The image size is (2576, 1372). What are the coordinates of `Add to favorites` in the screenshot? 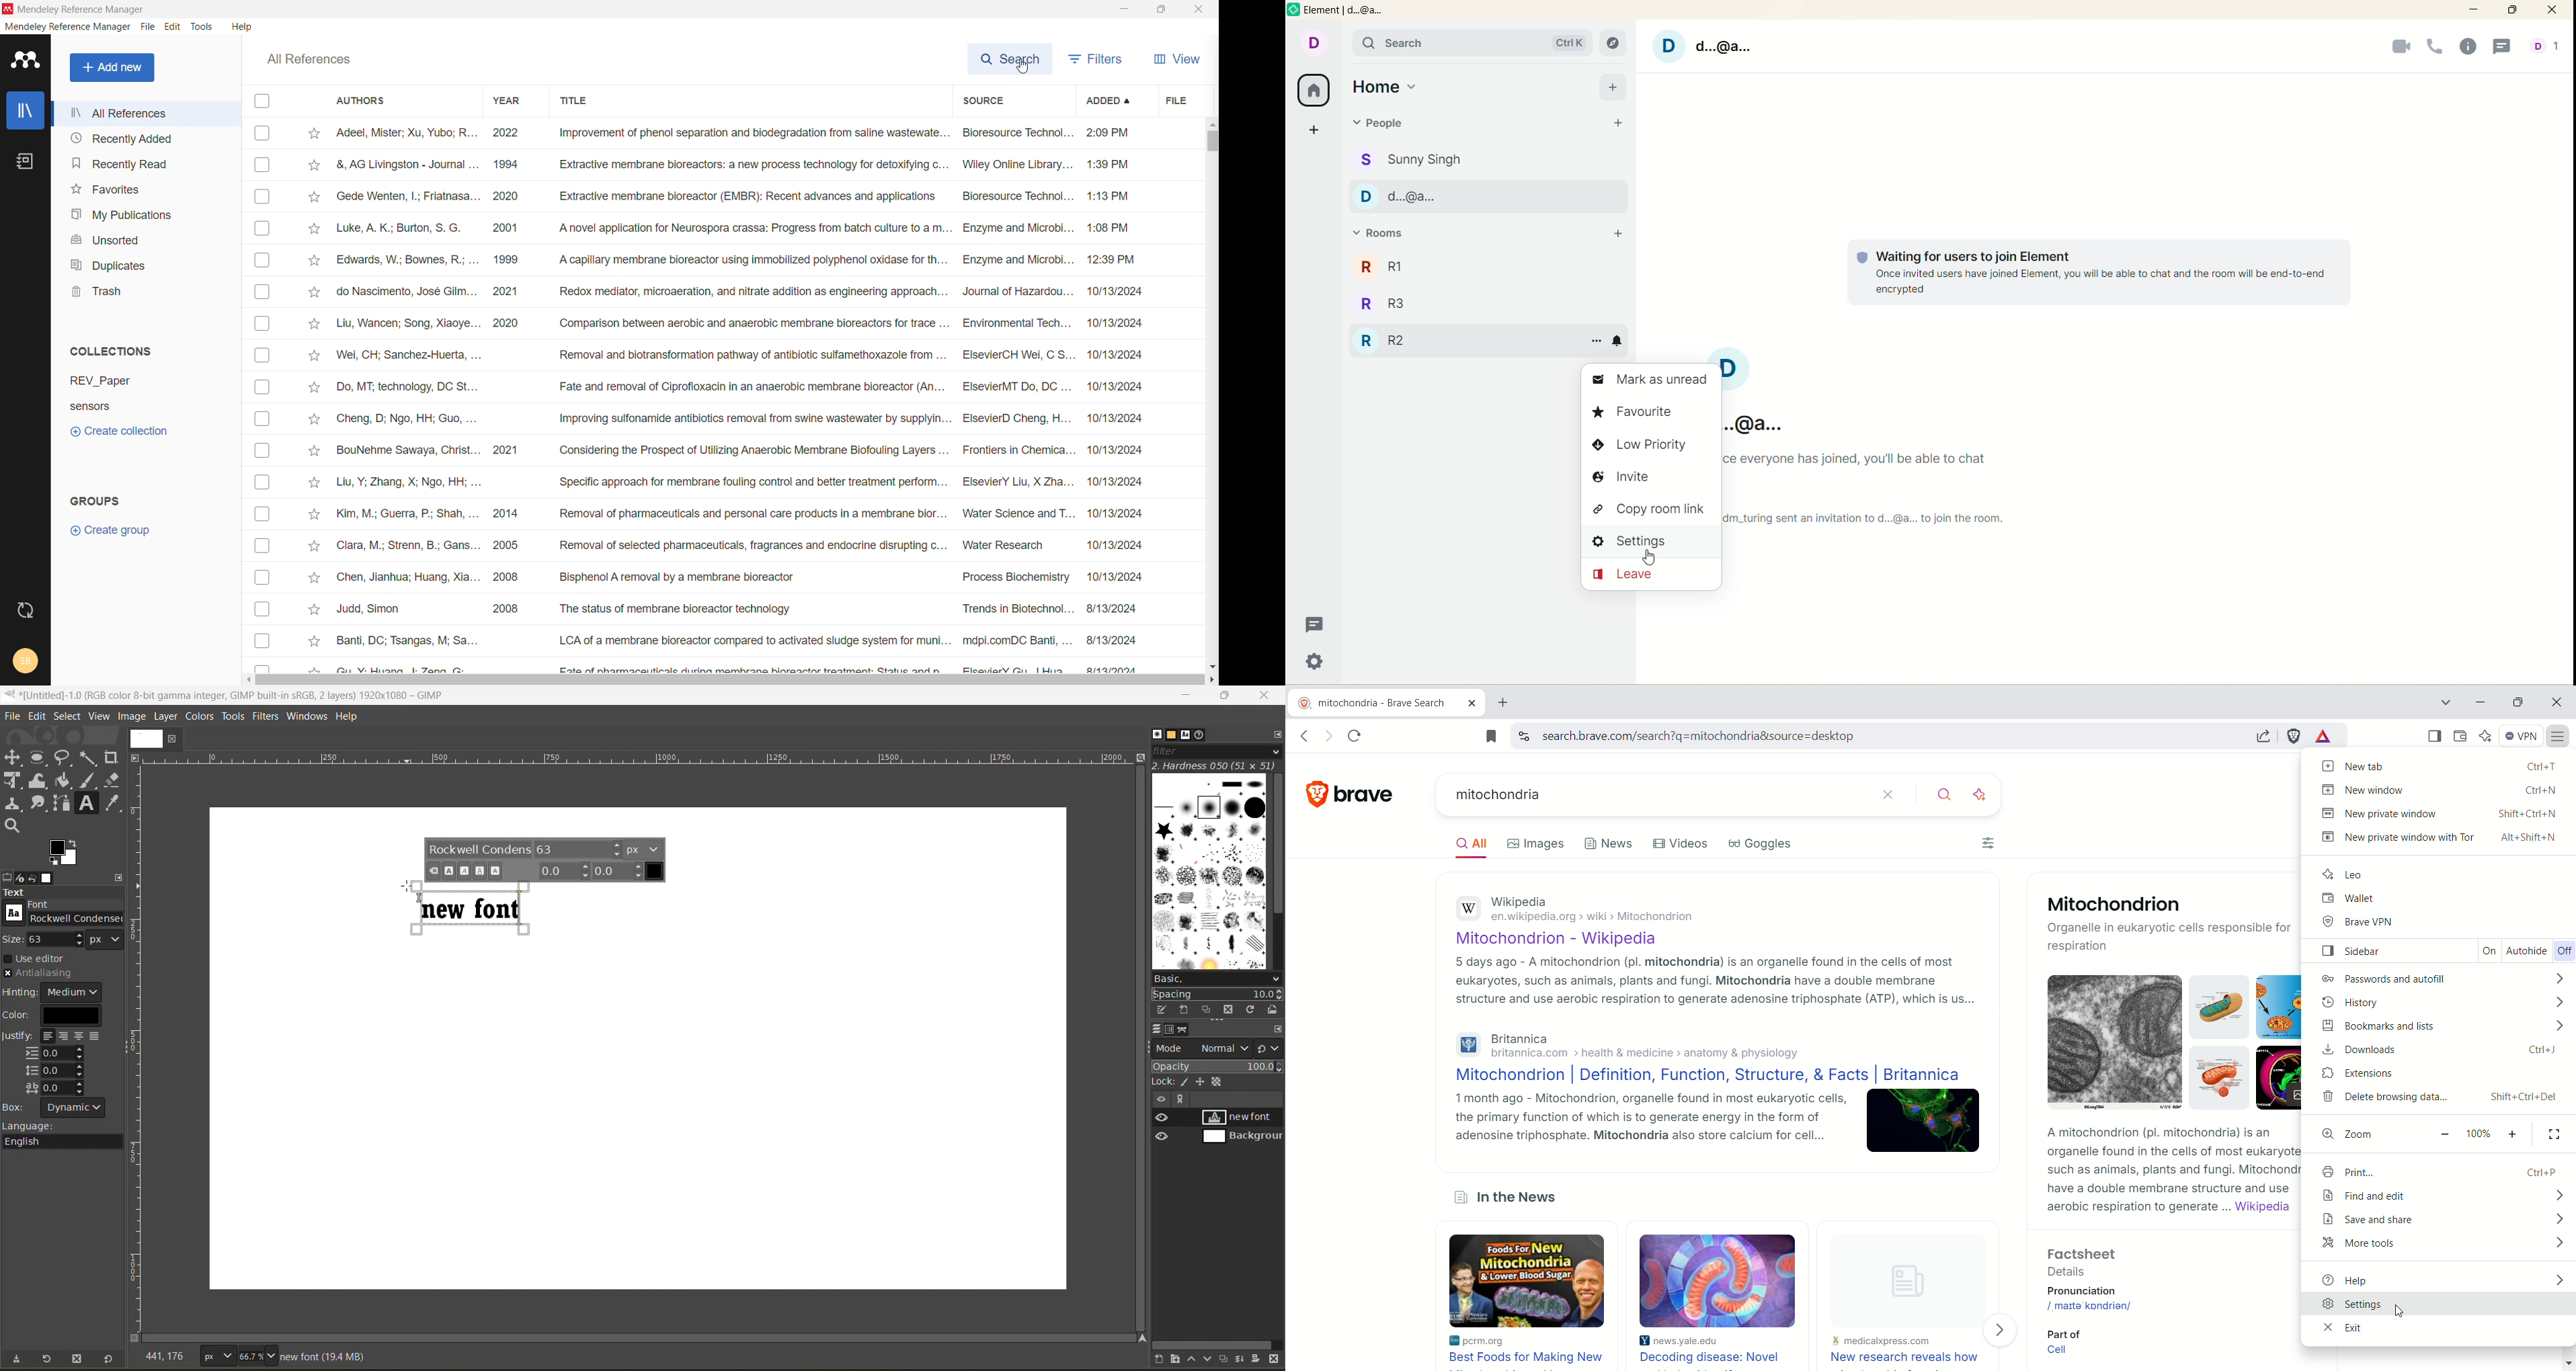 It's located at (312, 322).